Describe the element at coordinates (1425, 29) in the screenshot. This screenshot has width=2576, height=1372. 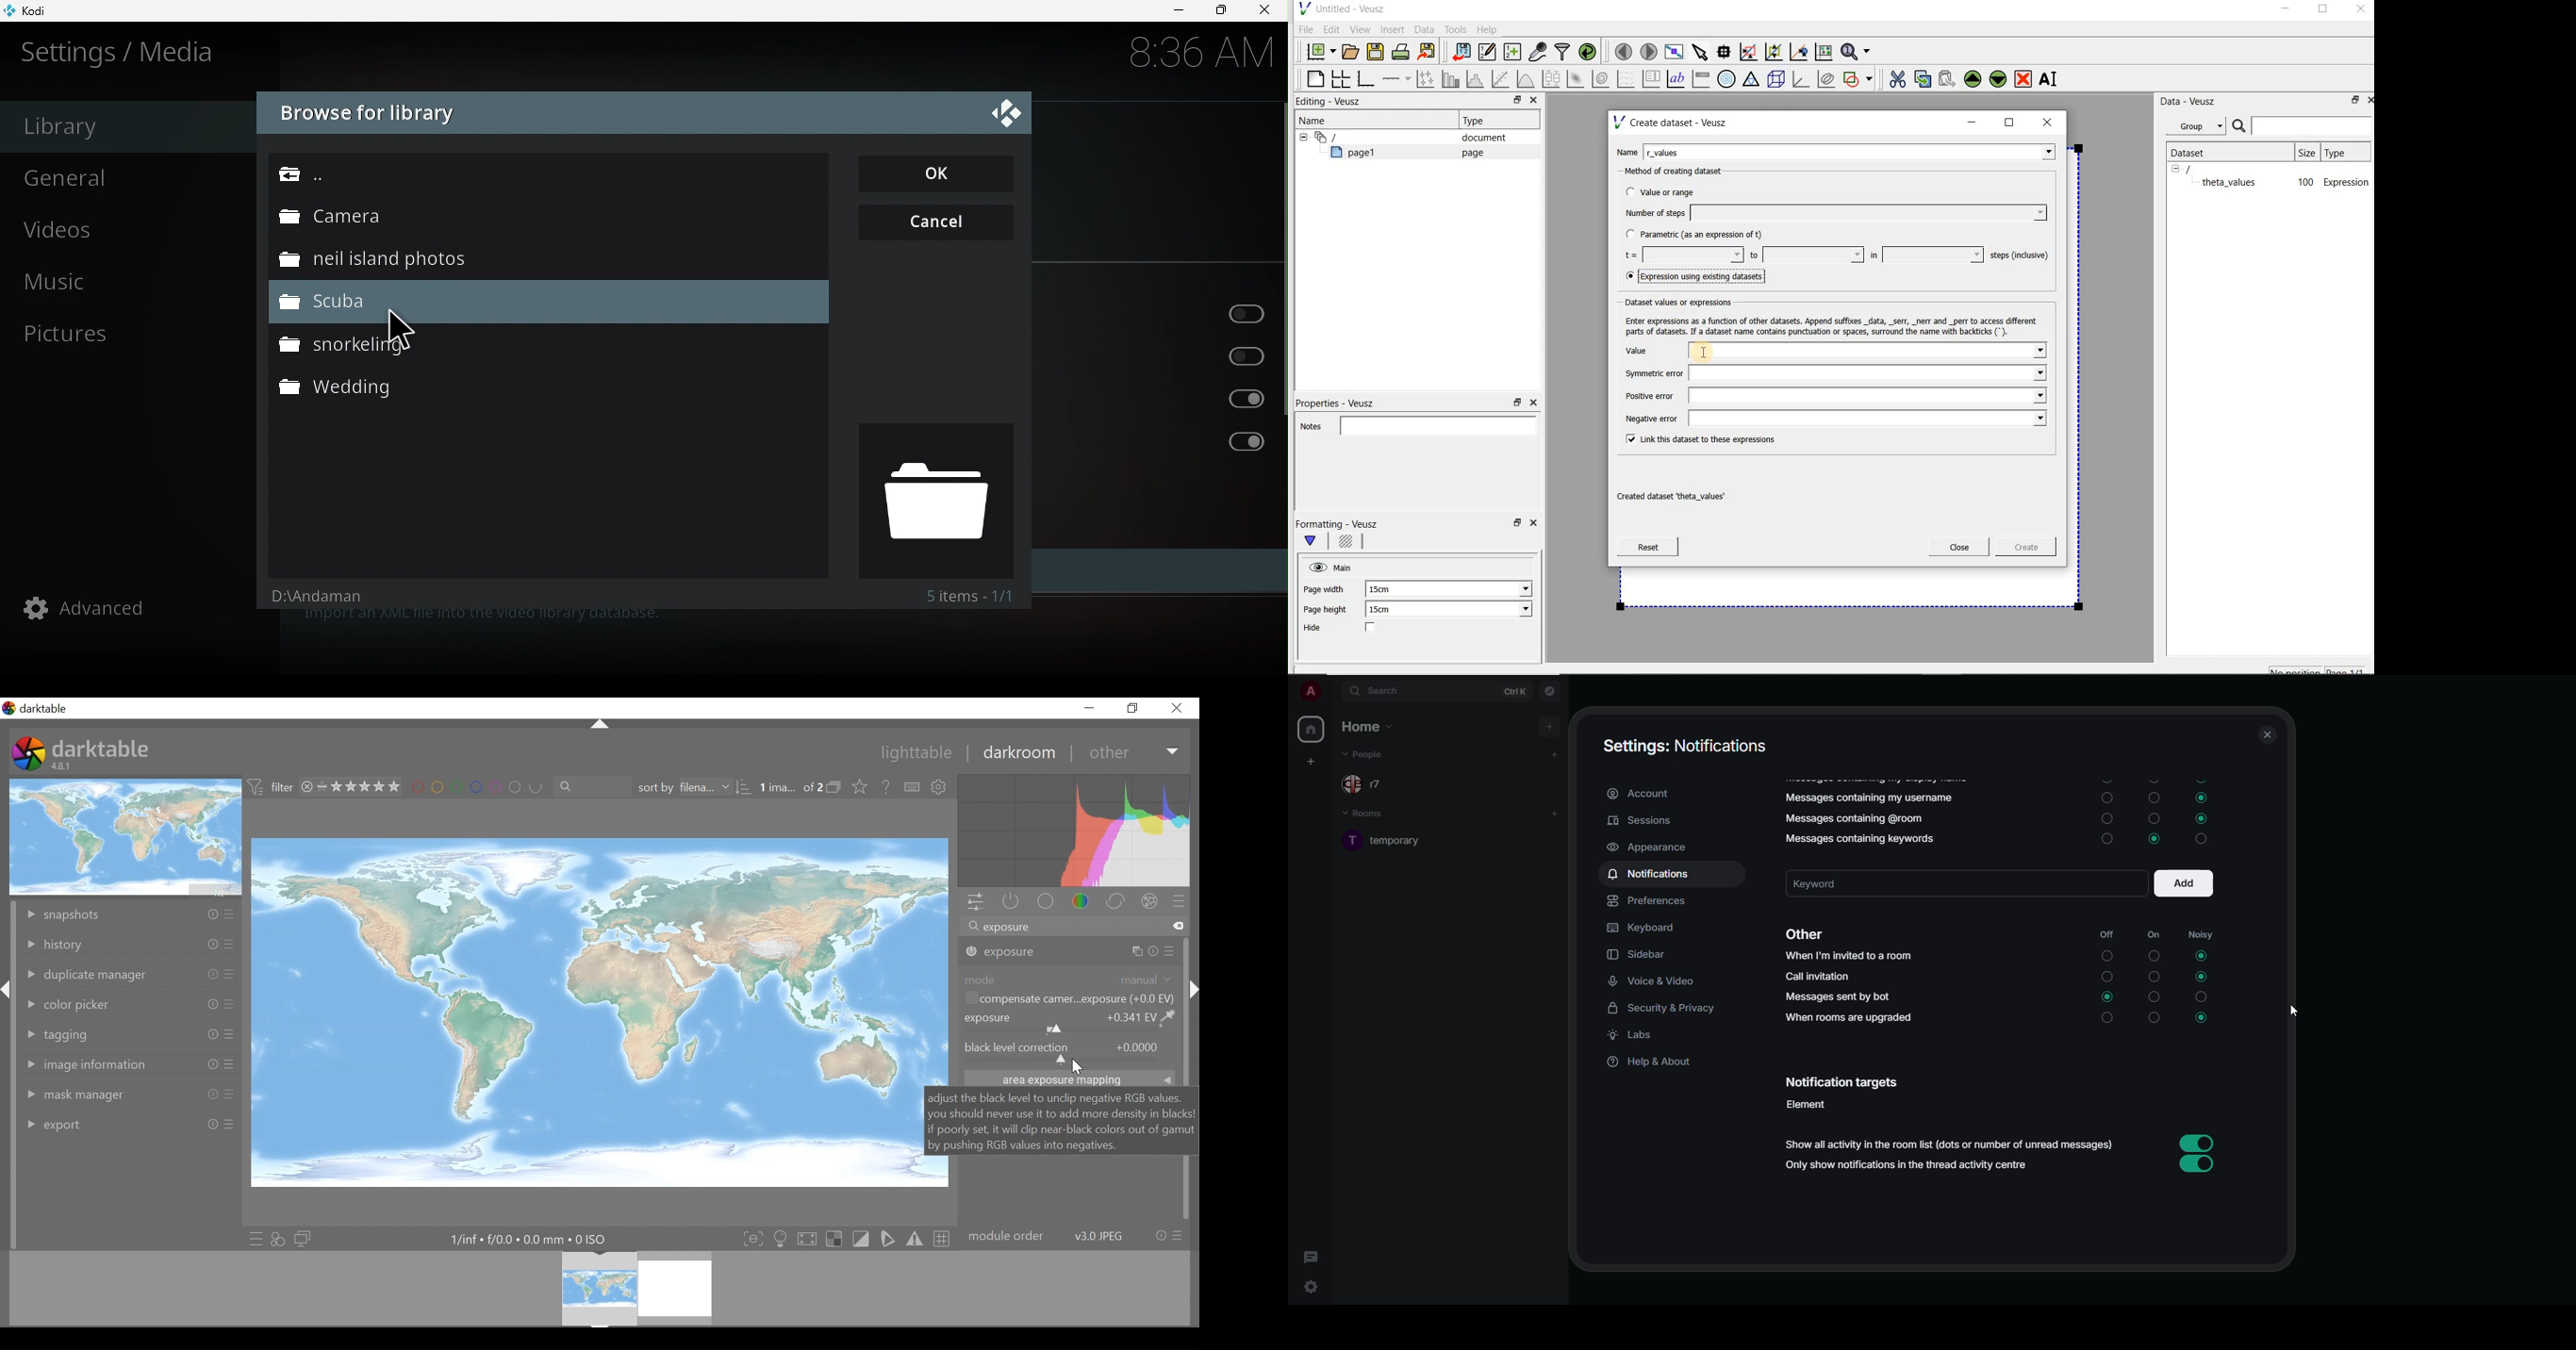
I see `Data` at that location.